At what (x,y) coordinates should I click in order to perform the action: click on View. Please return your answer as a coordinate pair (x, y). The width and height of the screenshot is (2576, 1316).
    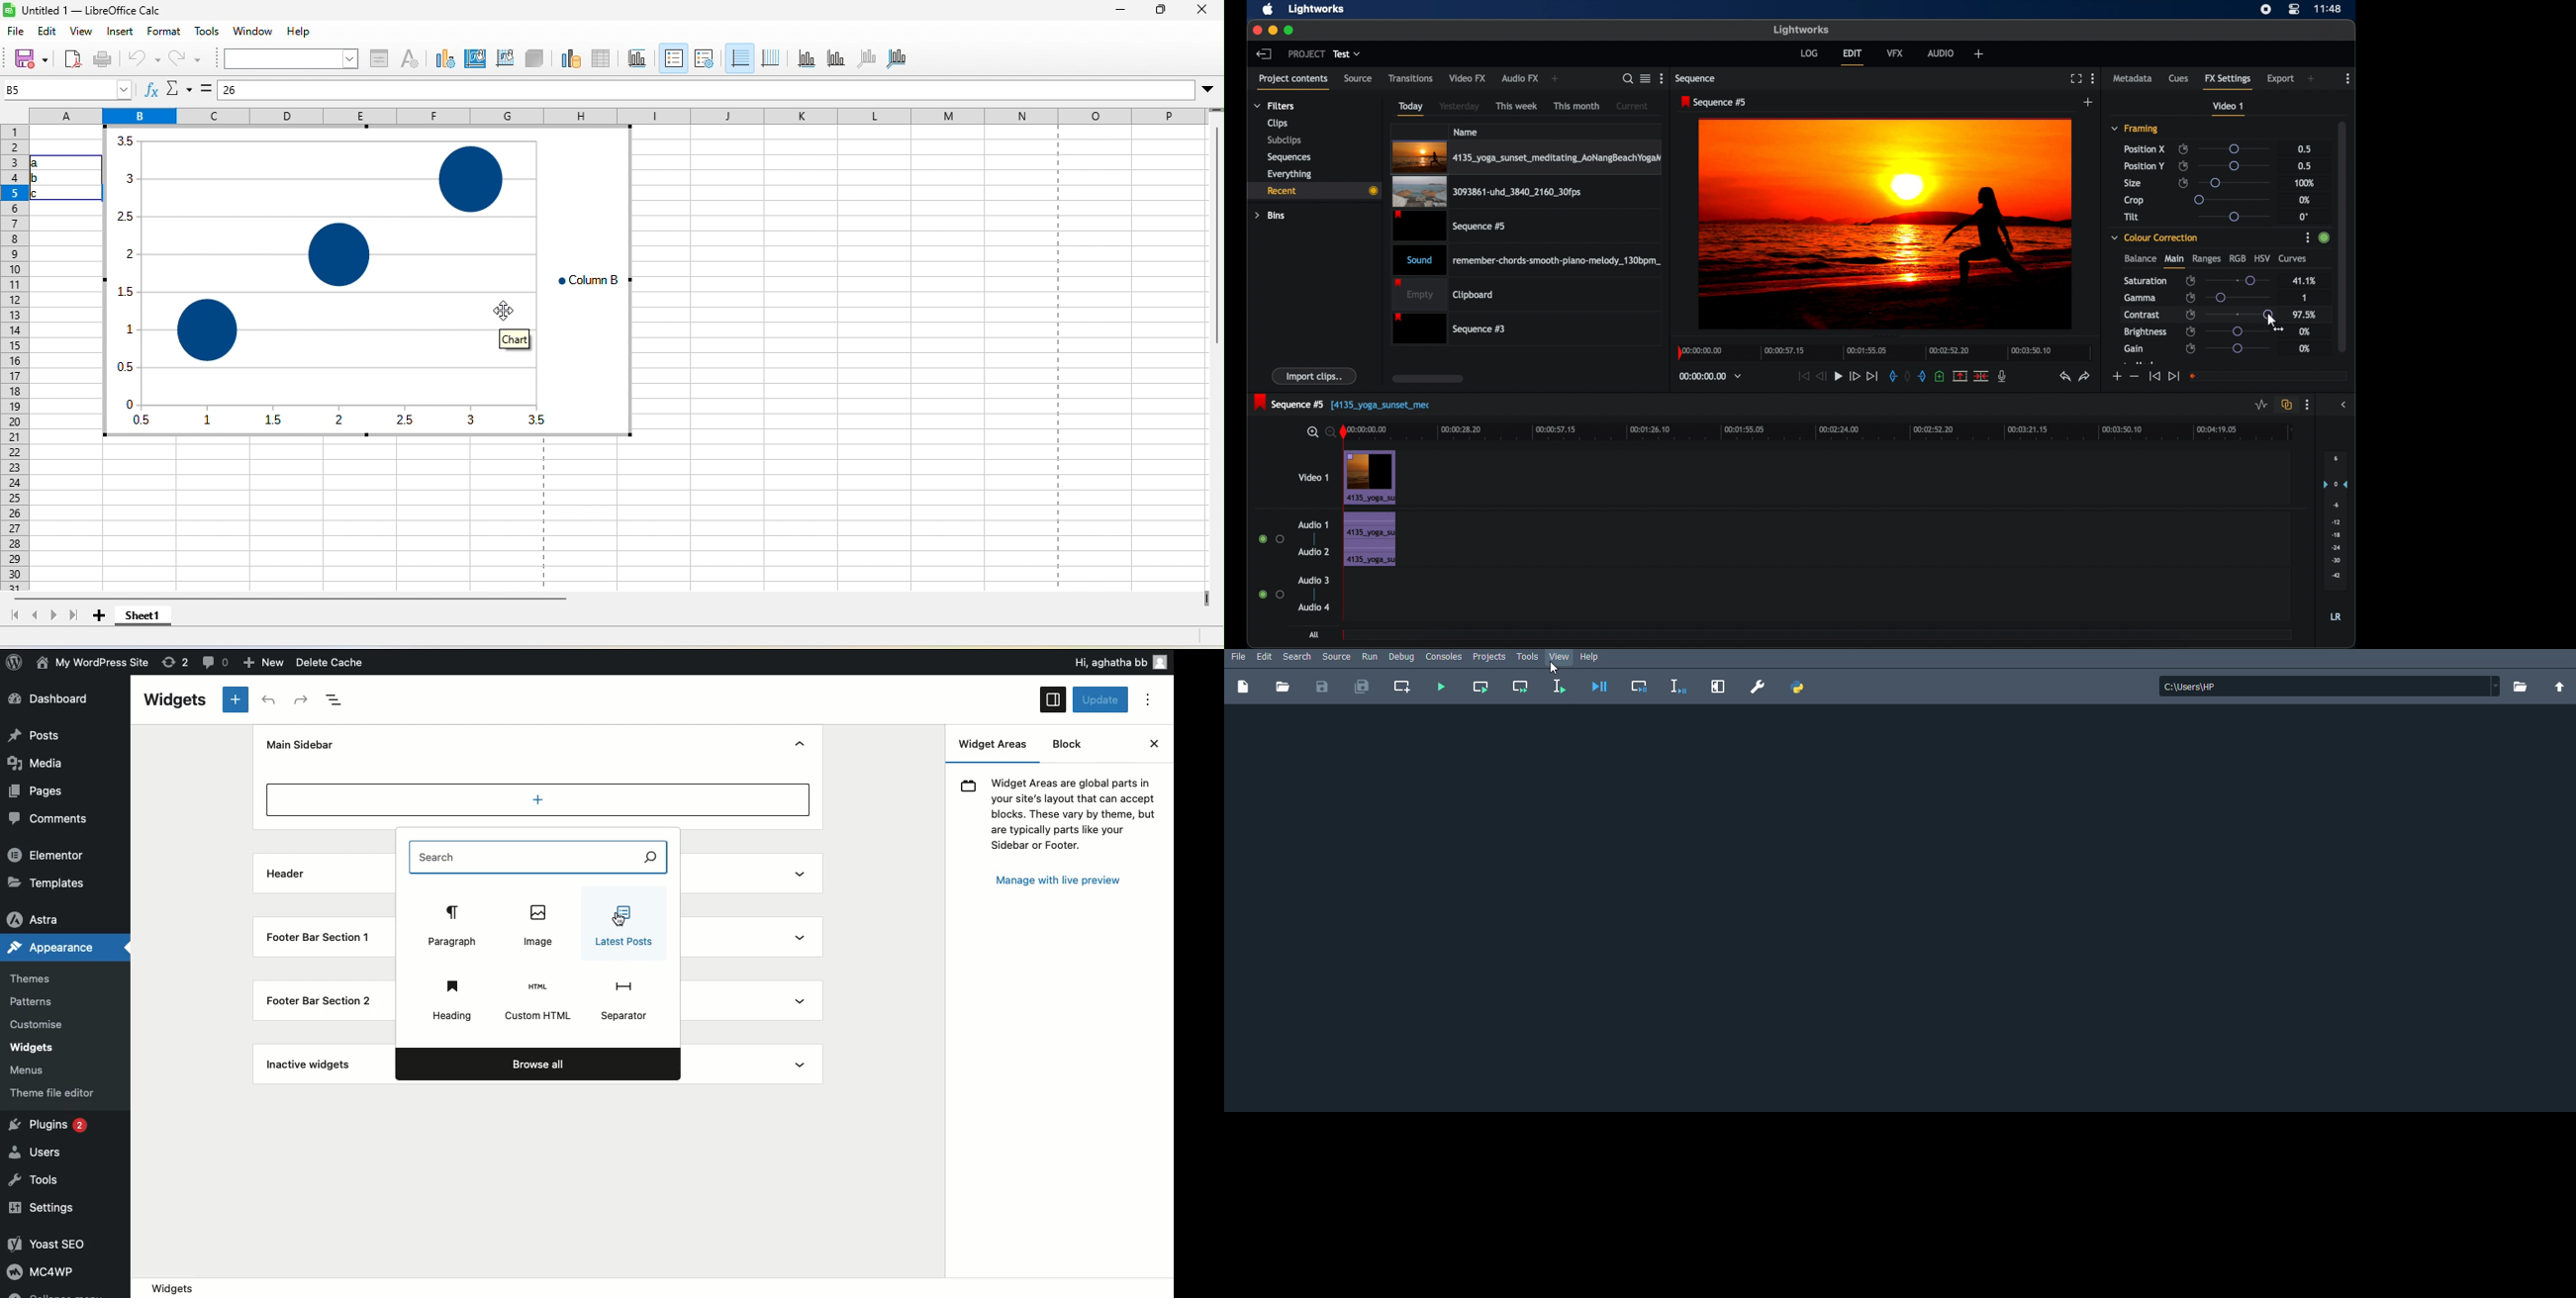
    Looking at the image, I should click on (1560, 657).